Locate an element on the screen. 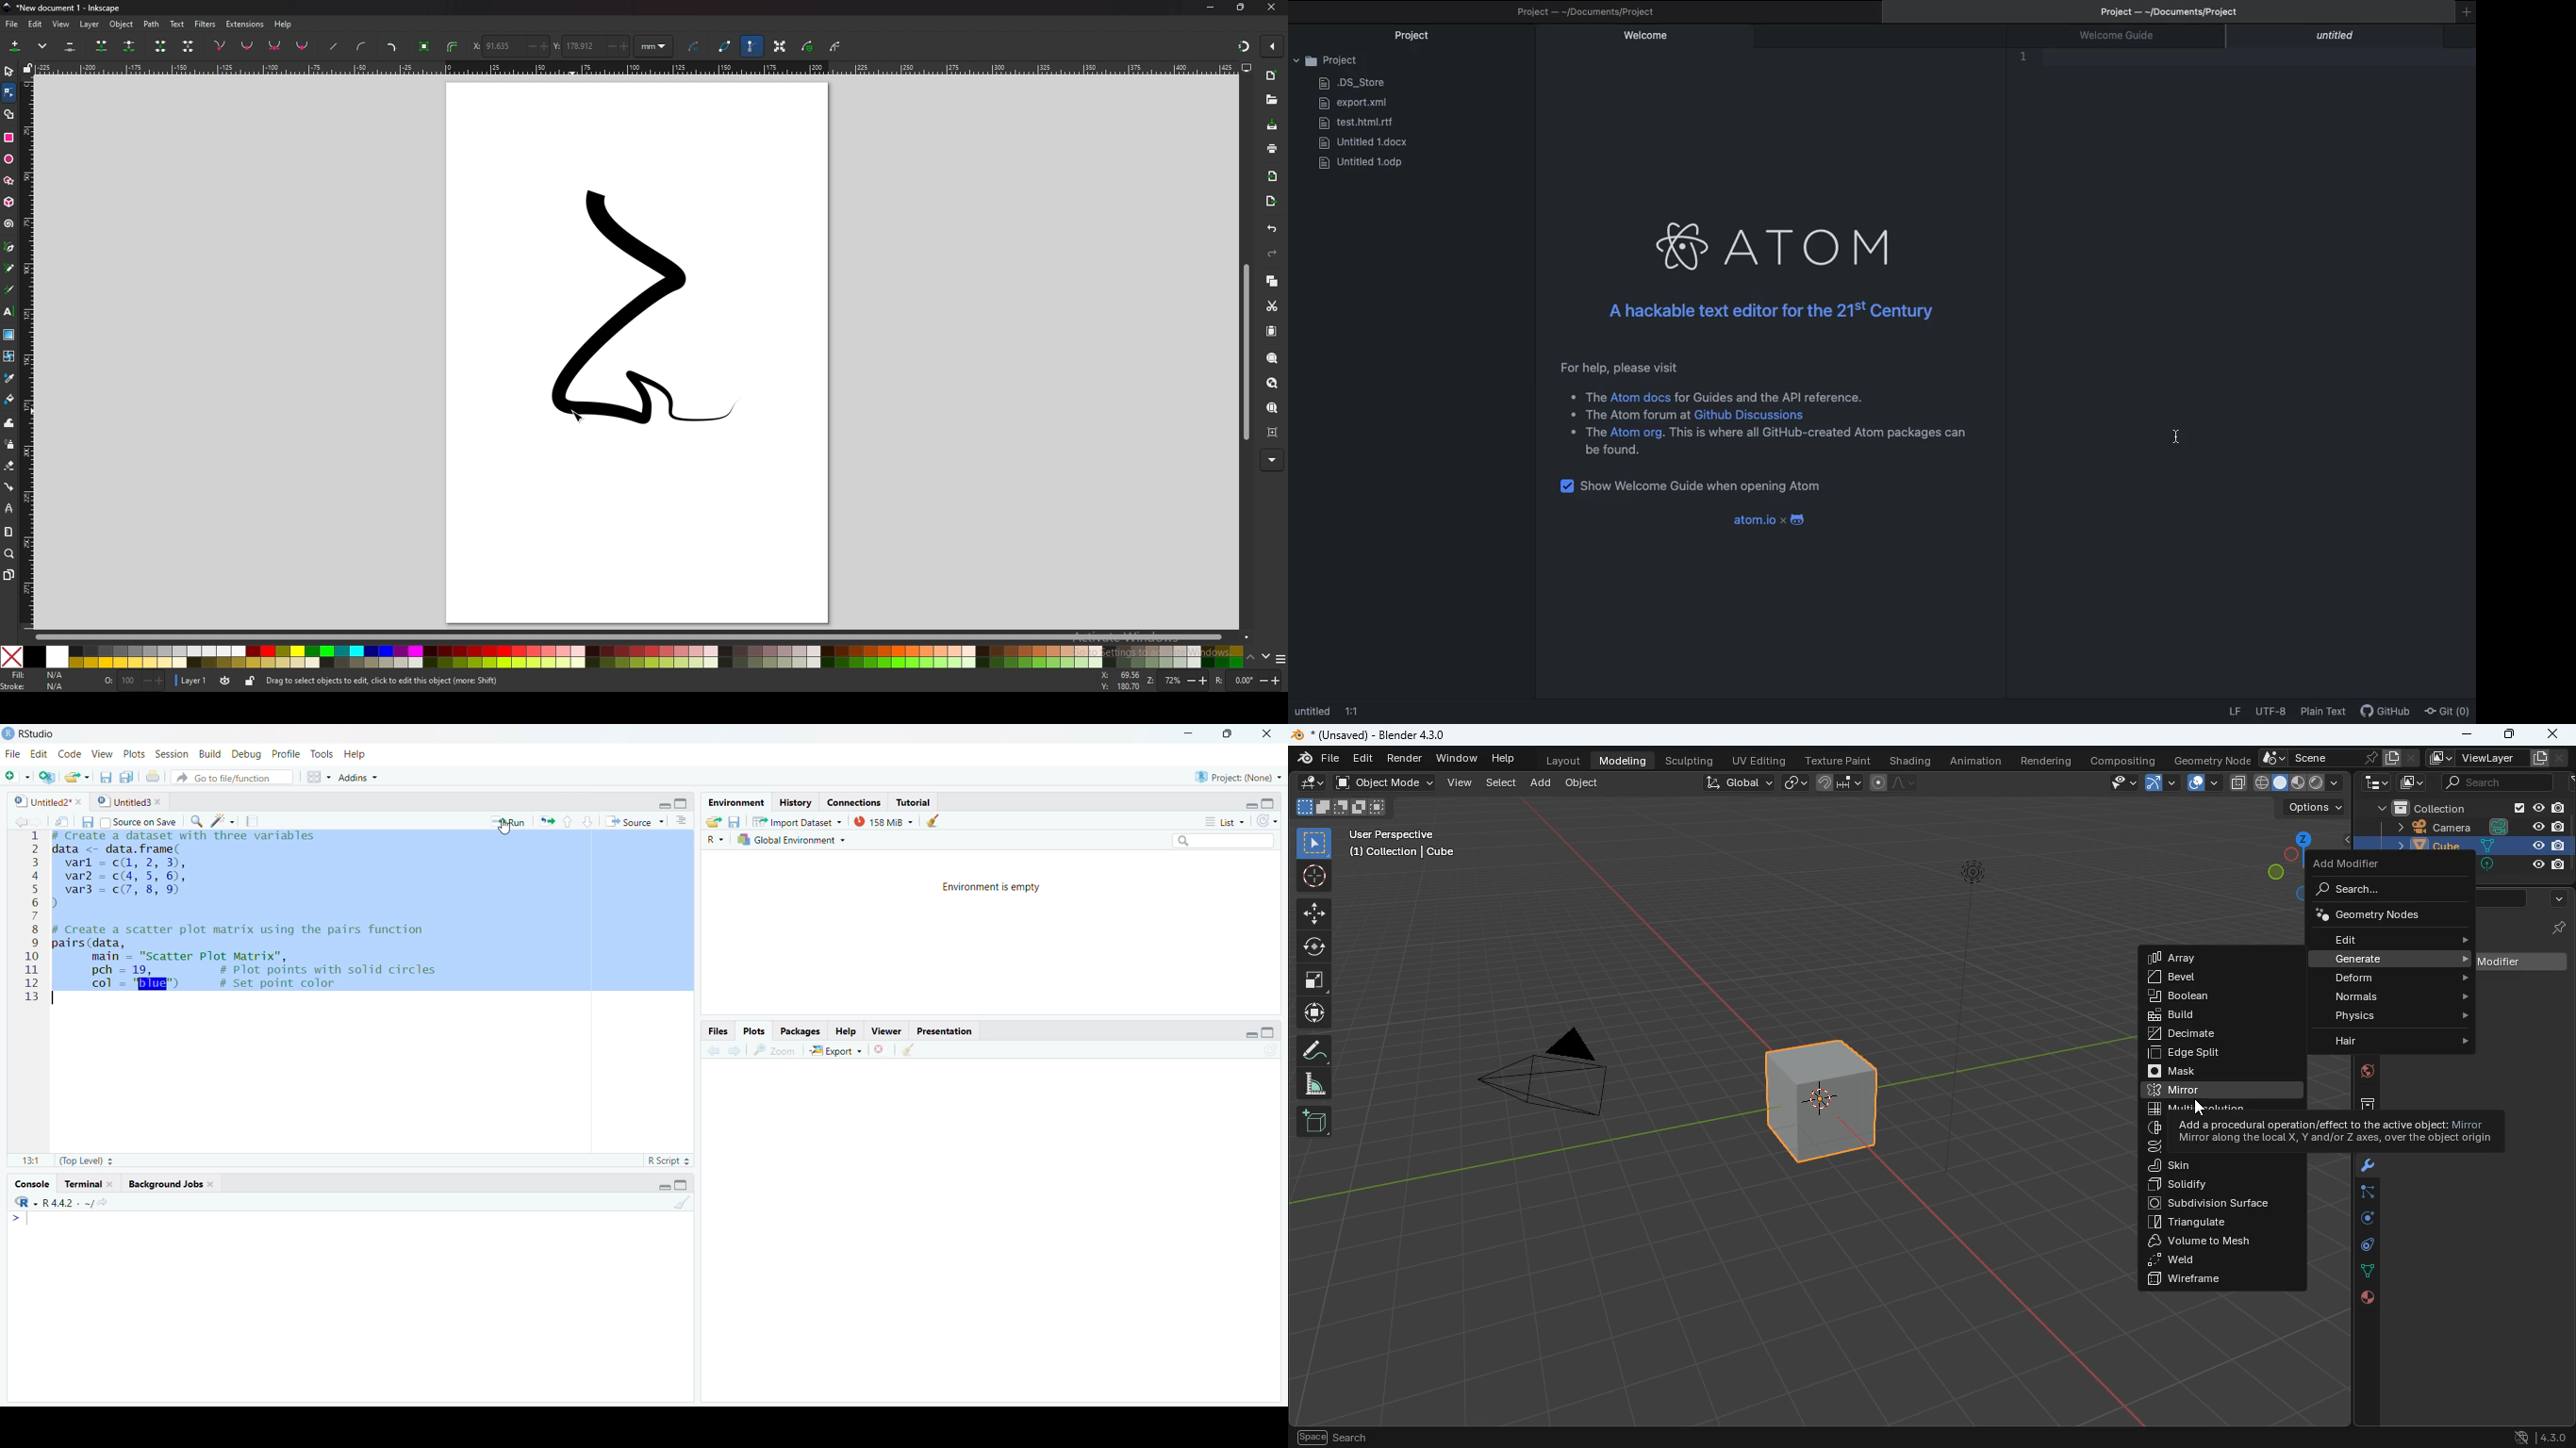 This screenshot has width=2576, height=1456. geometry nodes is located at coordinates (2385, 917).